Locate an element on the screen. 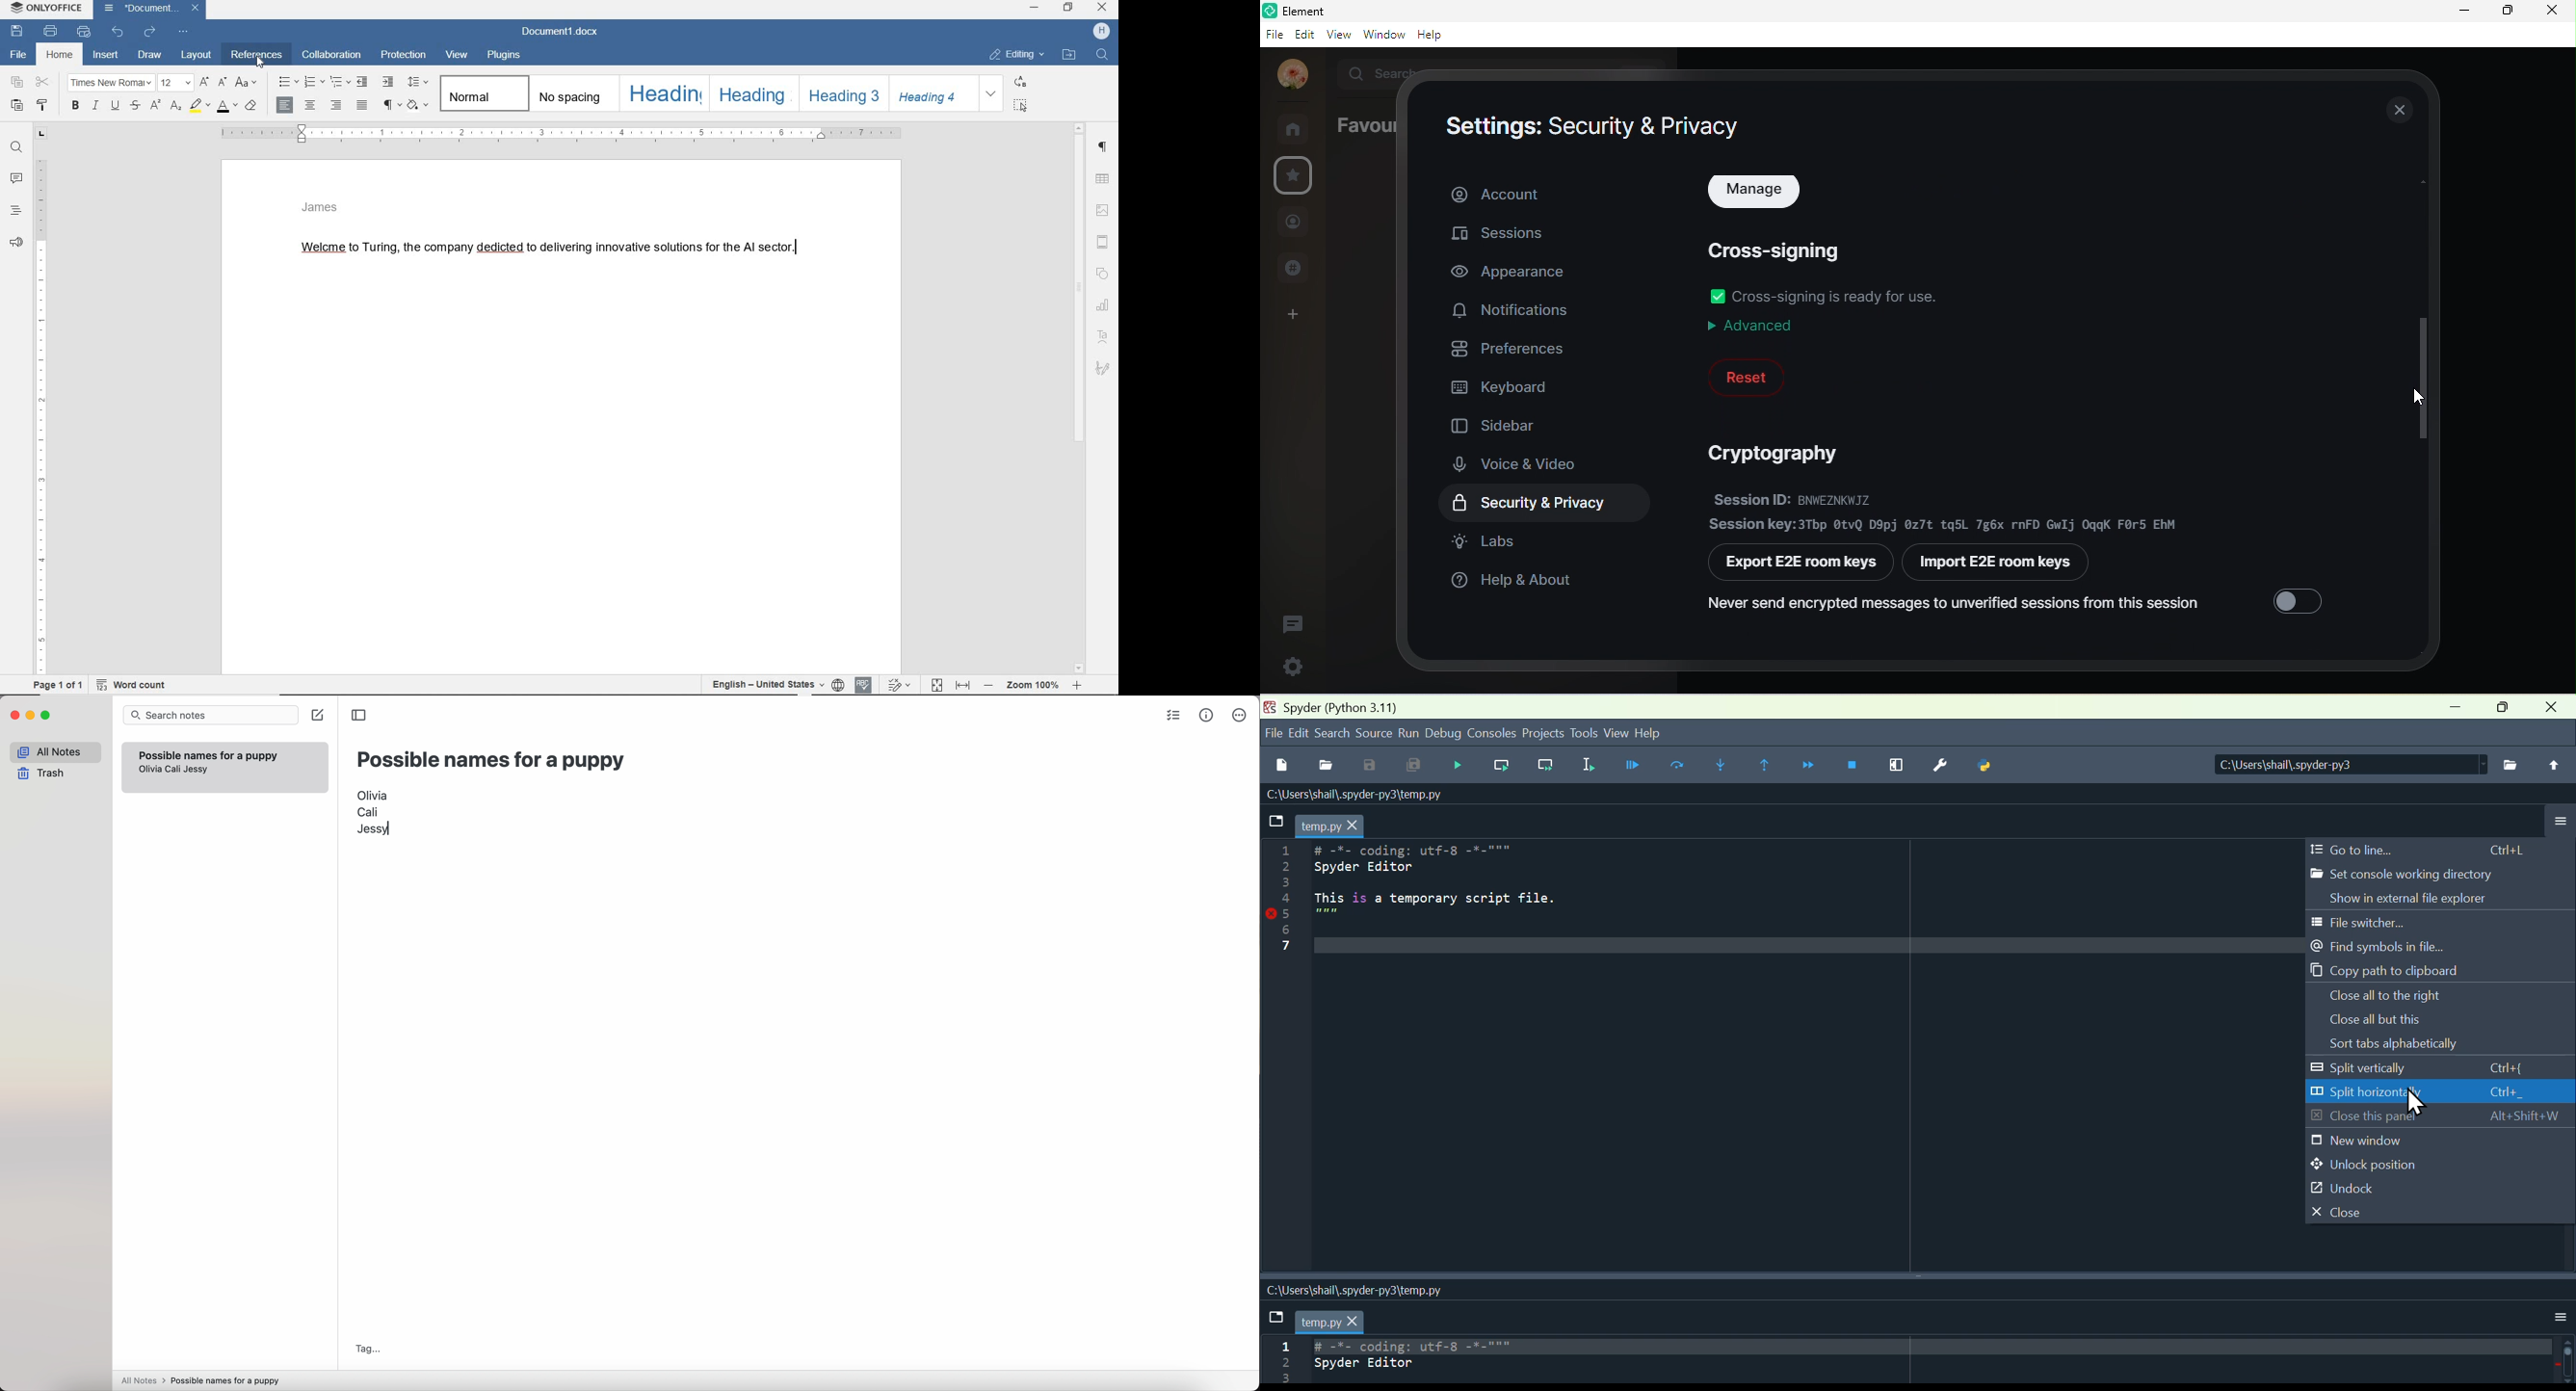 This screenshot has height=1400, width=2576. open file is located at coordinates (1329, 767).